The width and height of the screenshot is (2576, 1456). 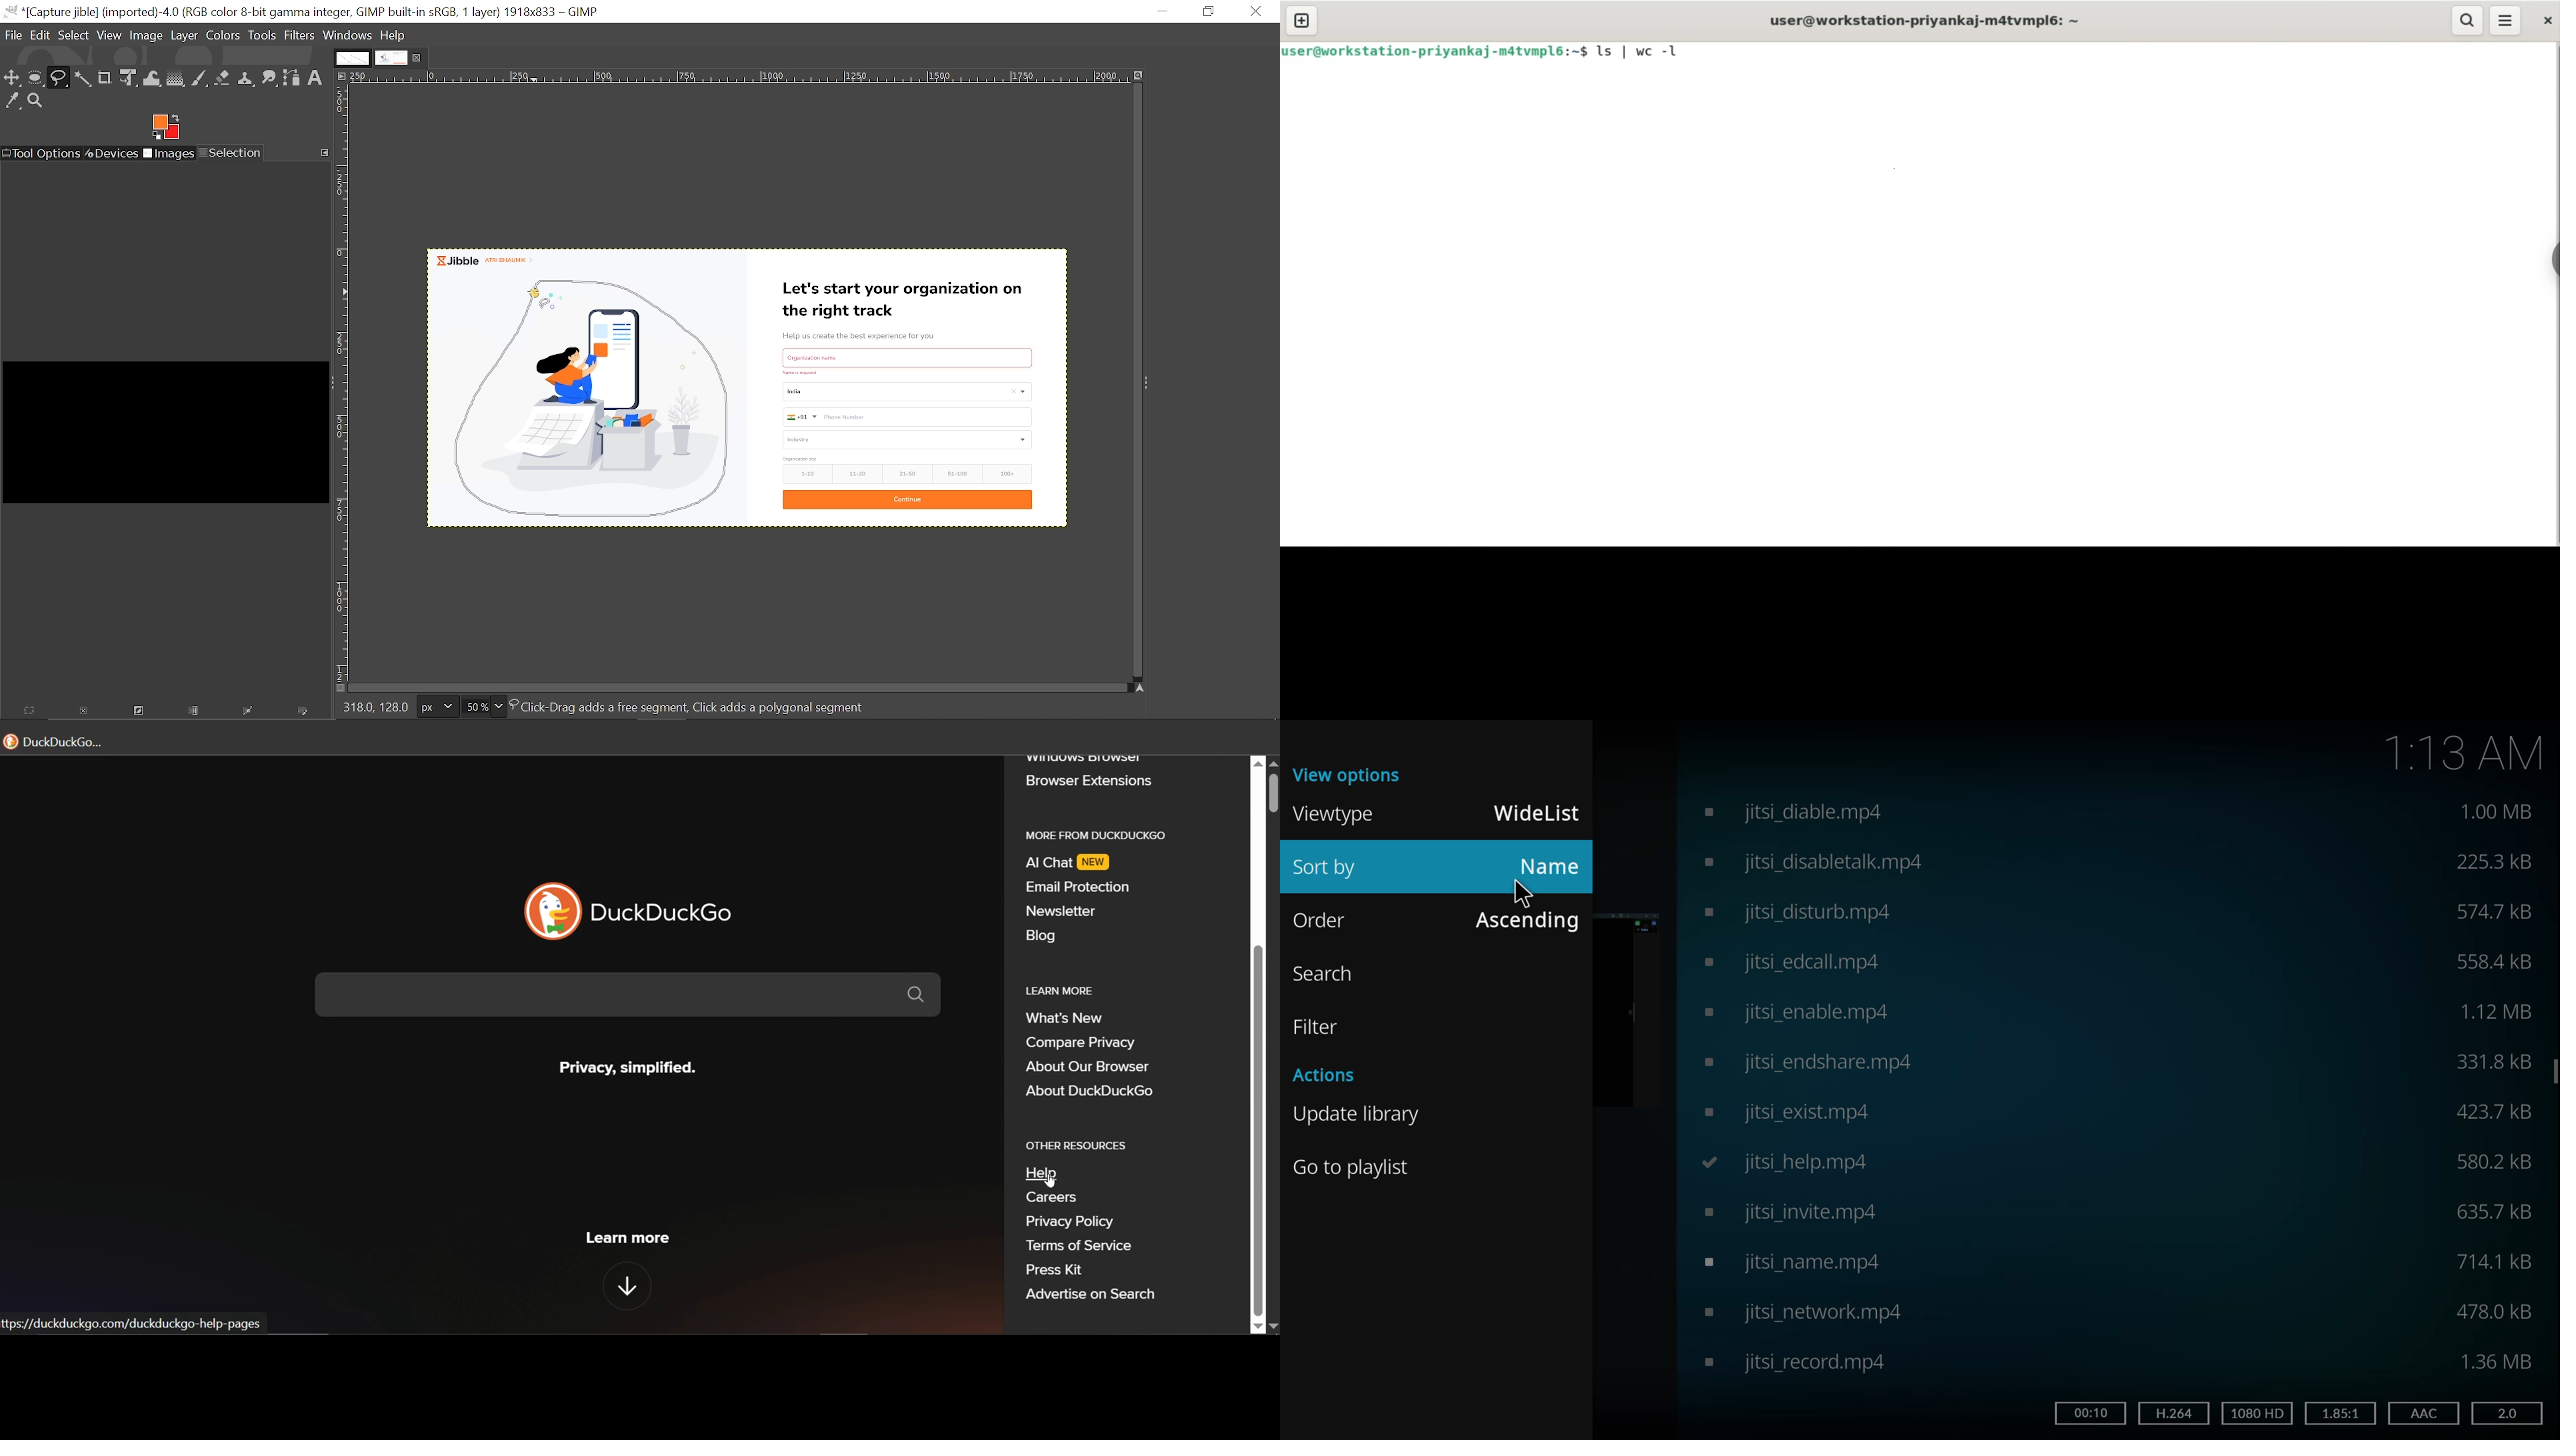 I want to click on size, so click(x=2495, y=1263).